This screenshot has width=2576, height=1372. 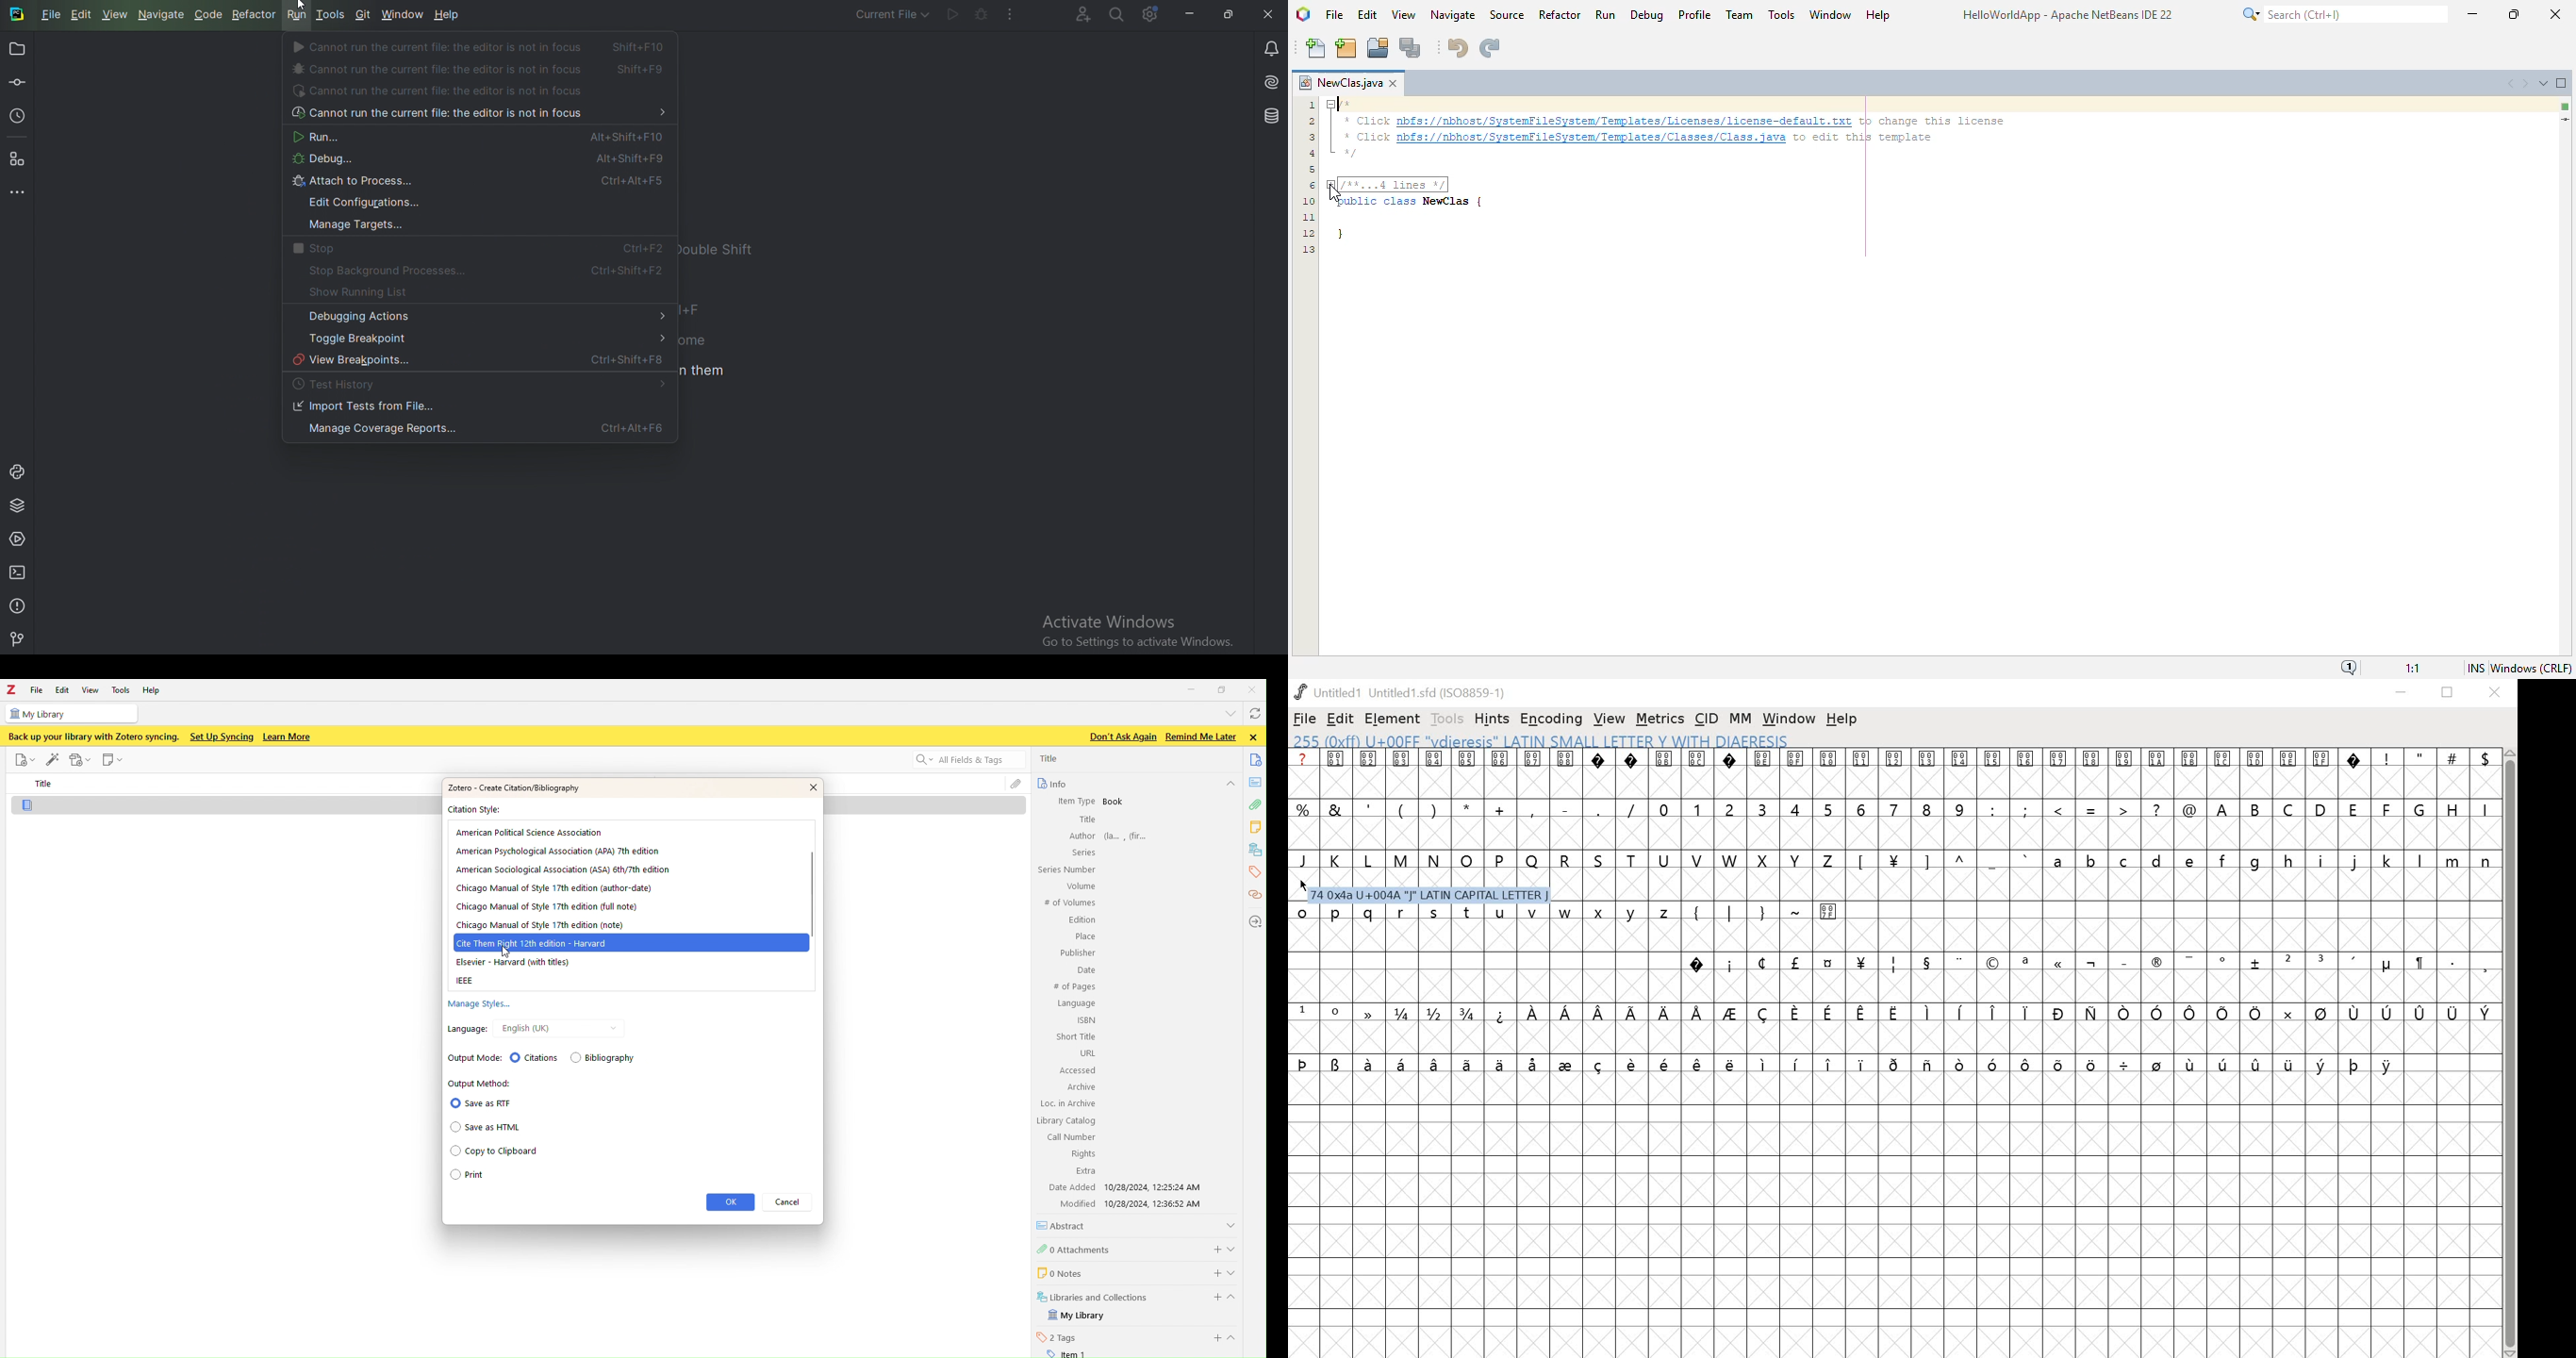 I want to click on 0 Notes, so click(x=1059, y=1272).